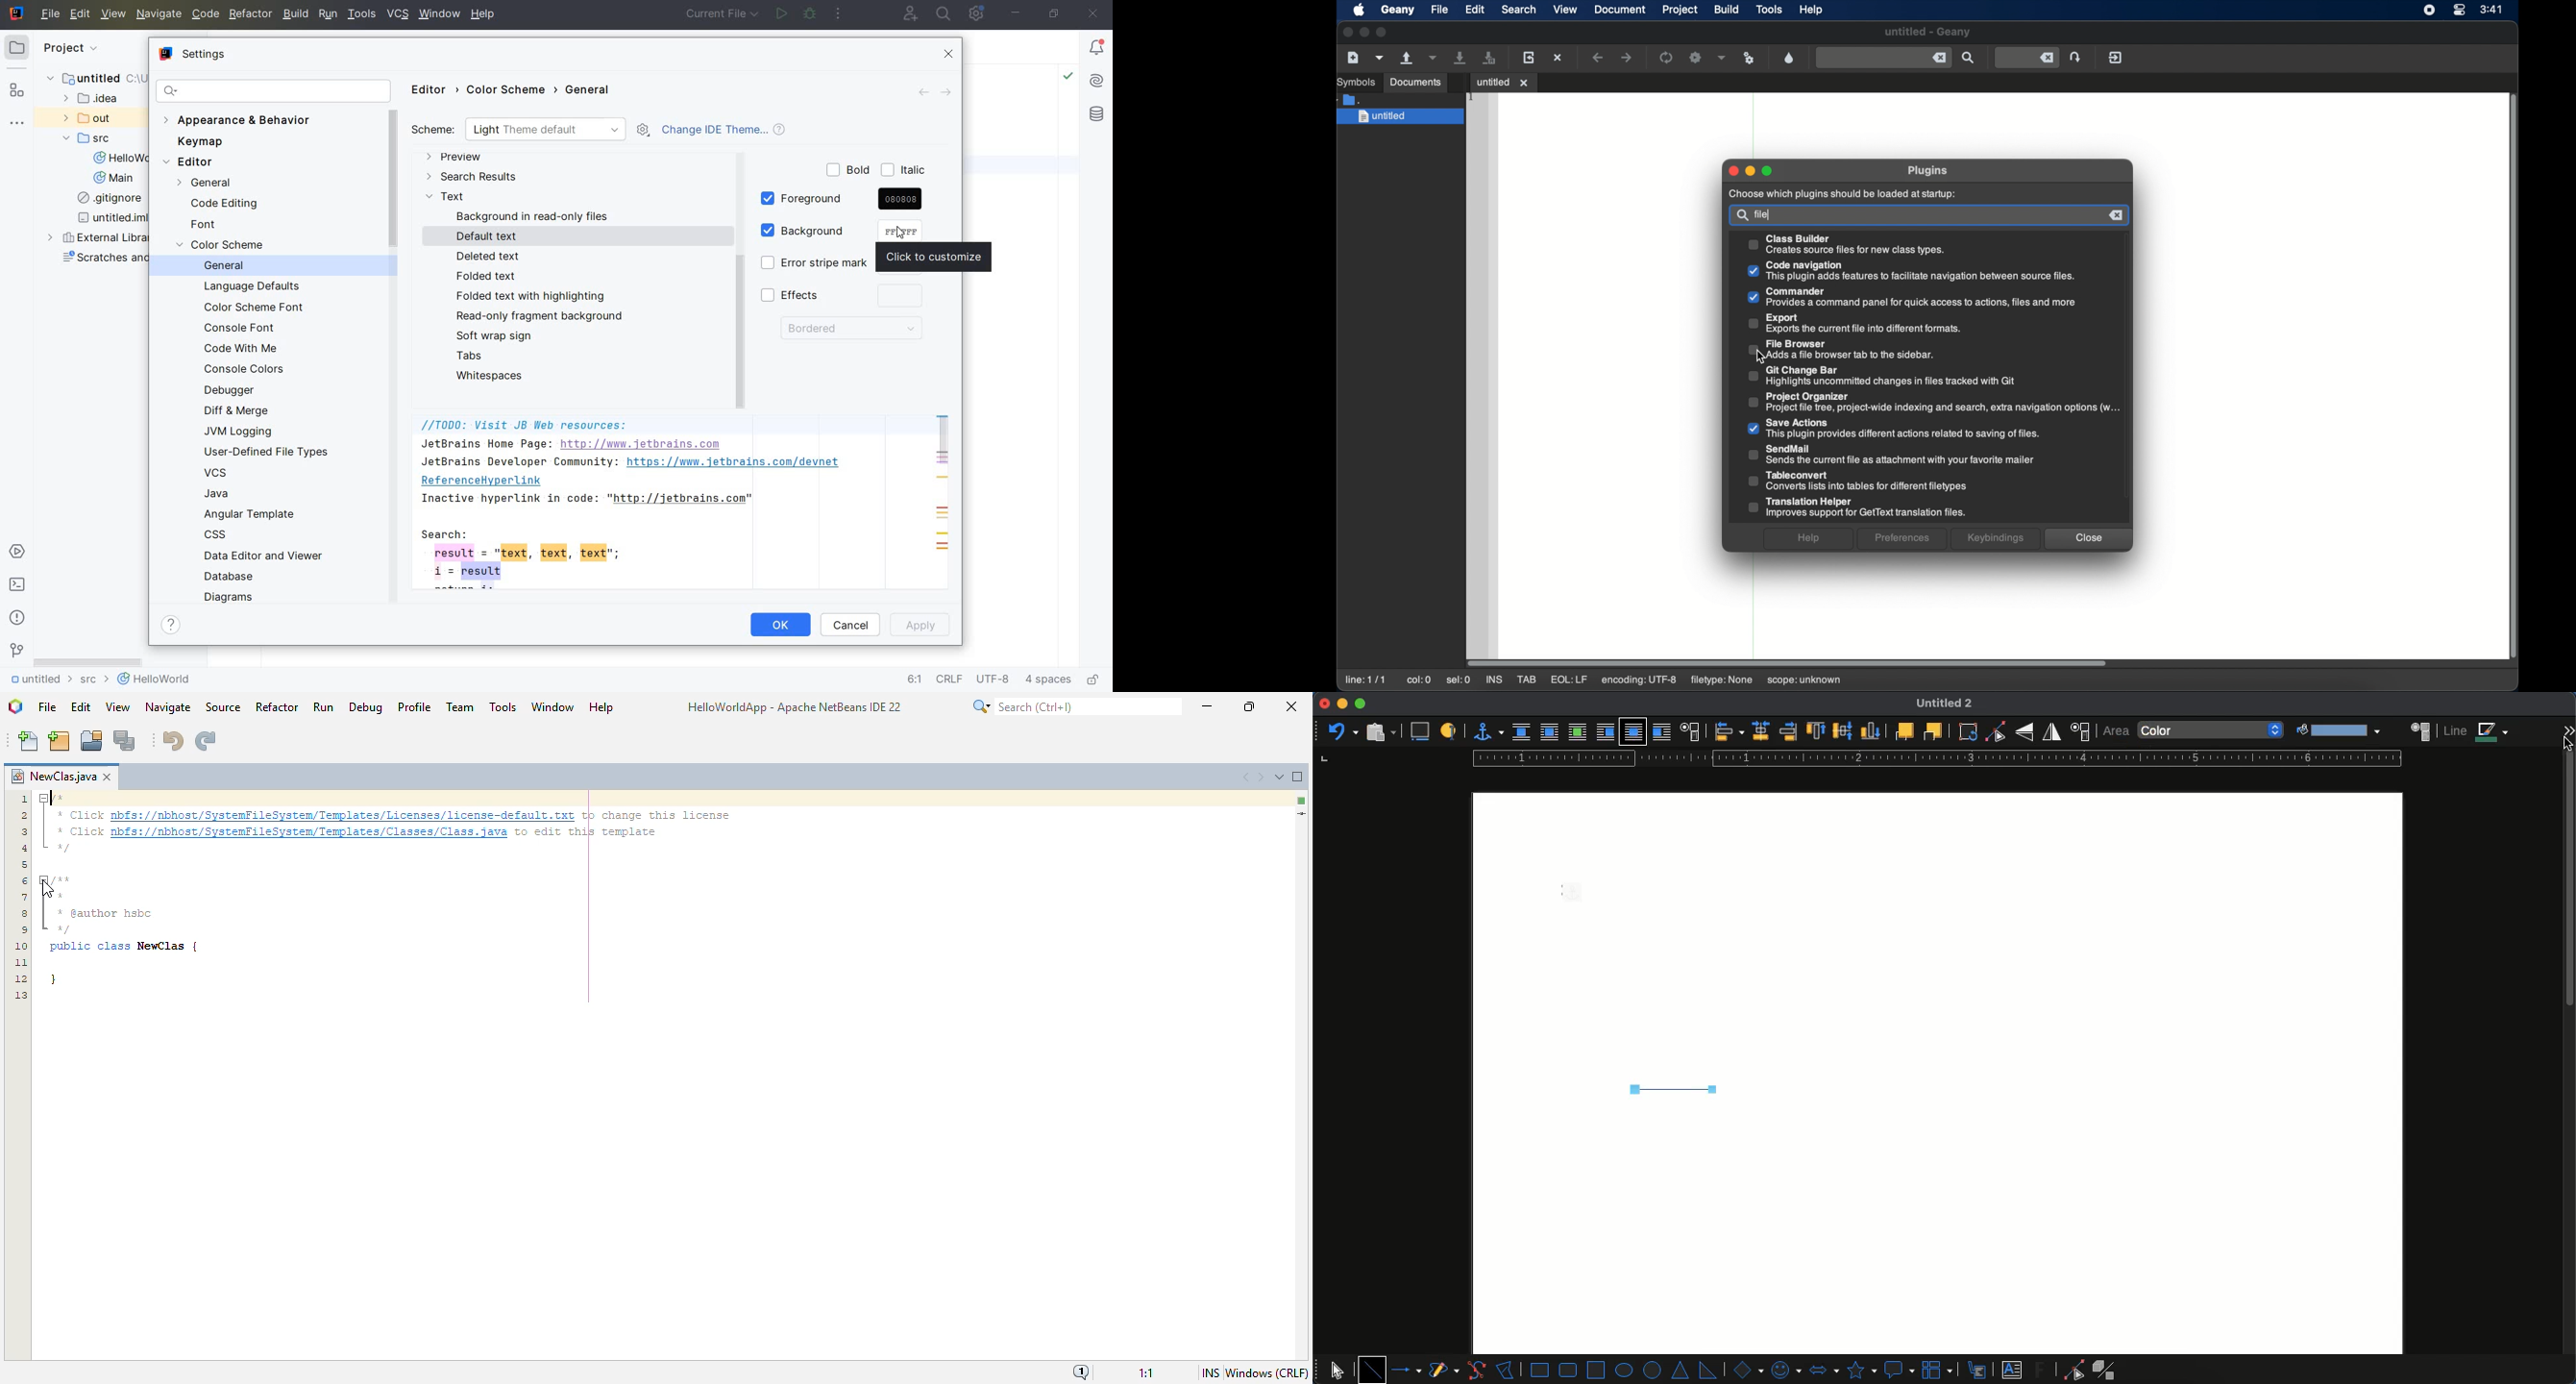  I want to click on CHANGE IDE THEME, so click(730, 132).